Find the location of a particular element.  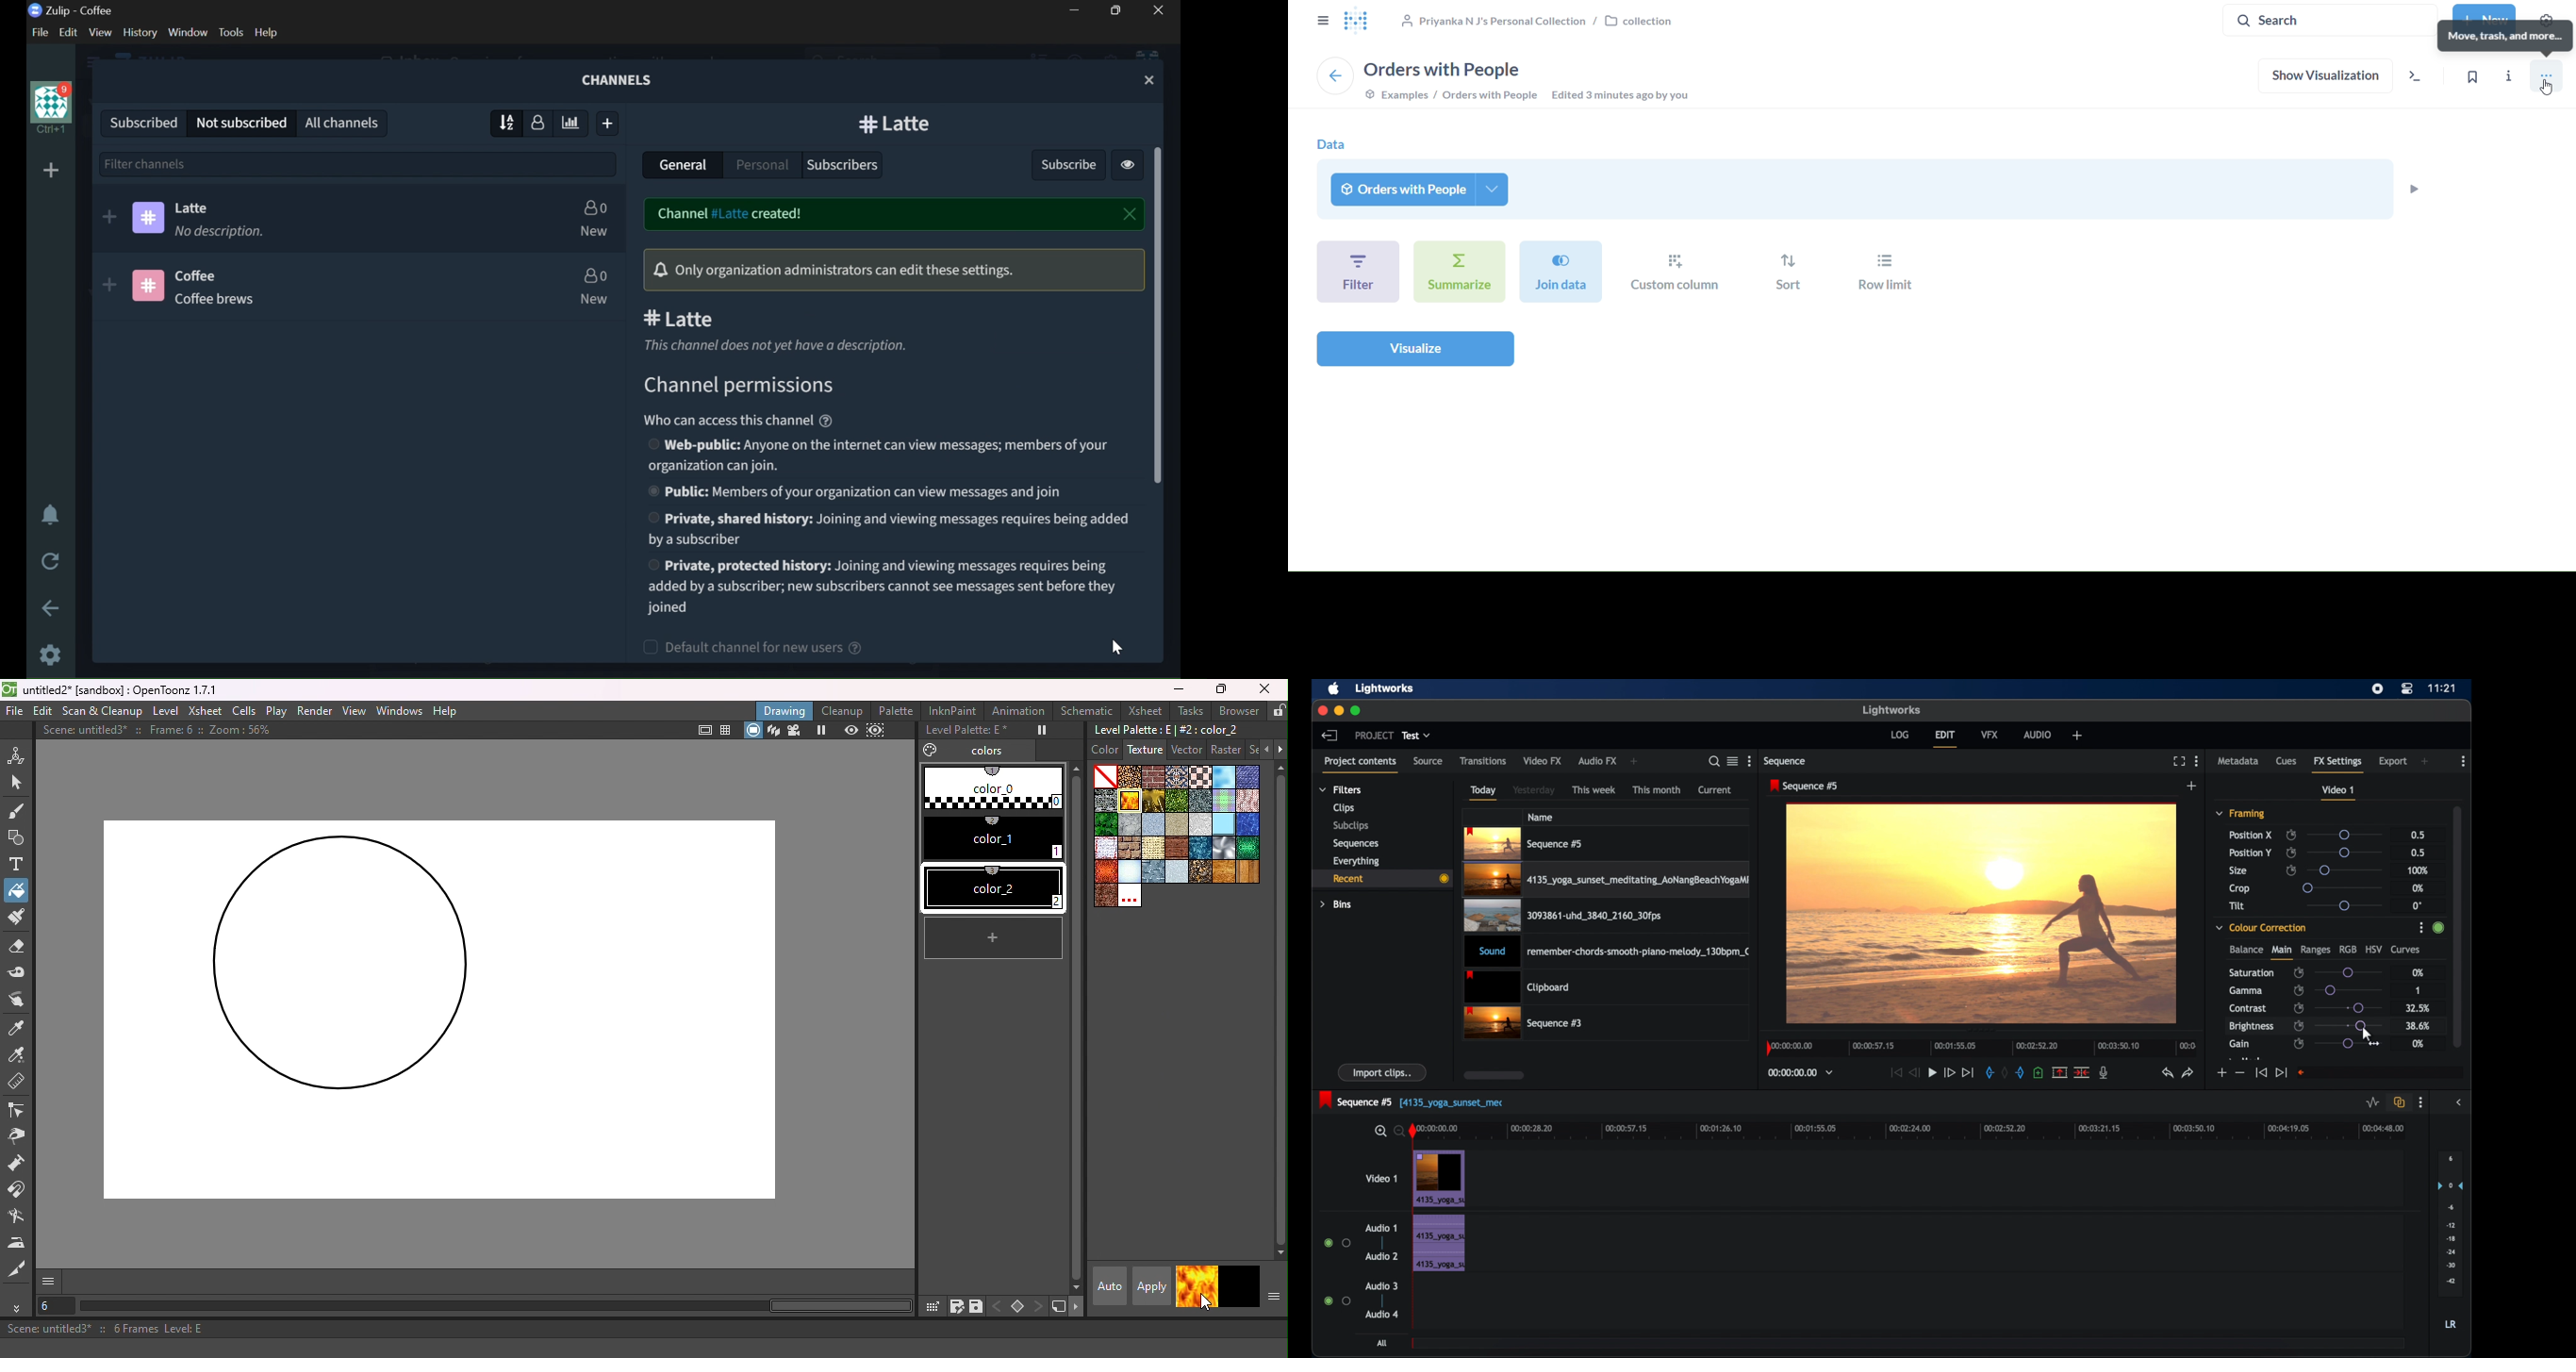

Windows is located at coordinates (400, 710).